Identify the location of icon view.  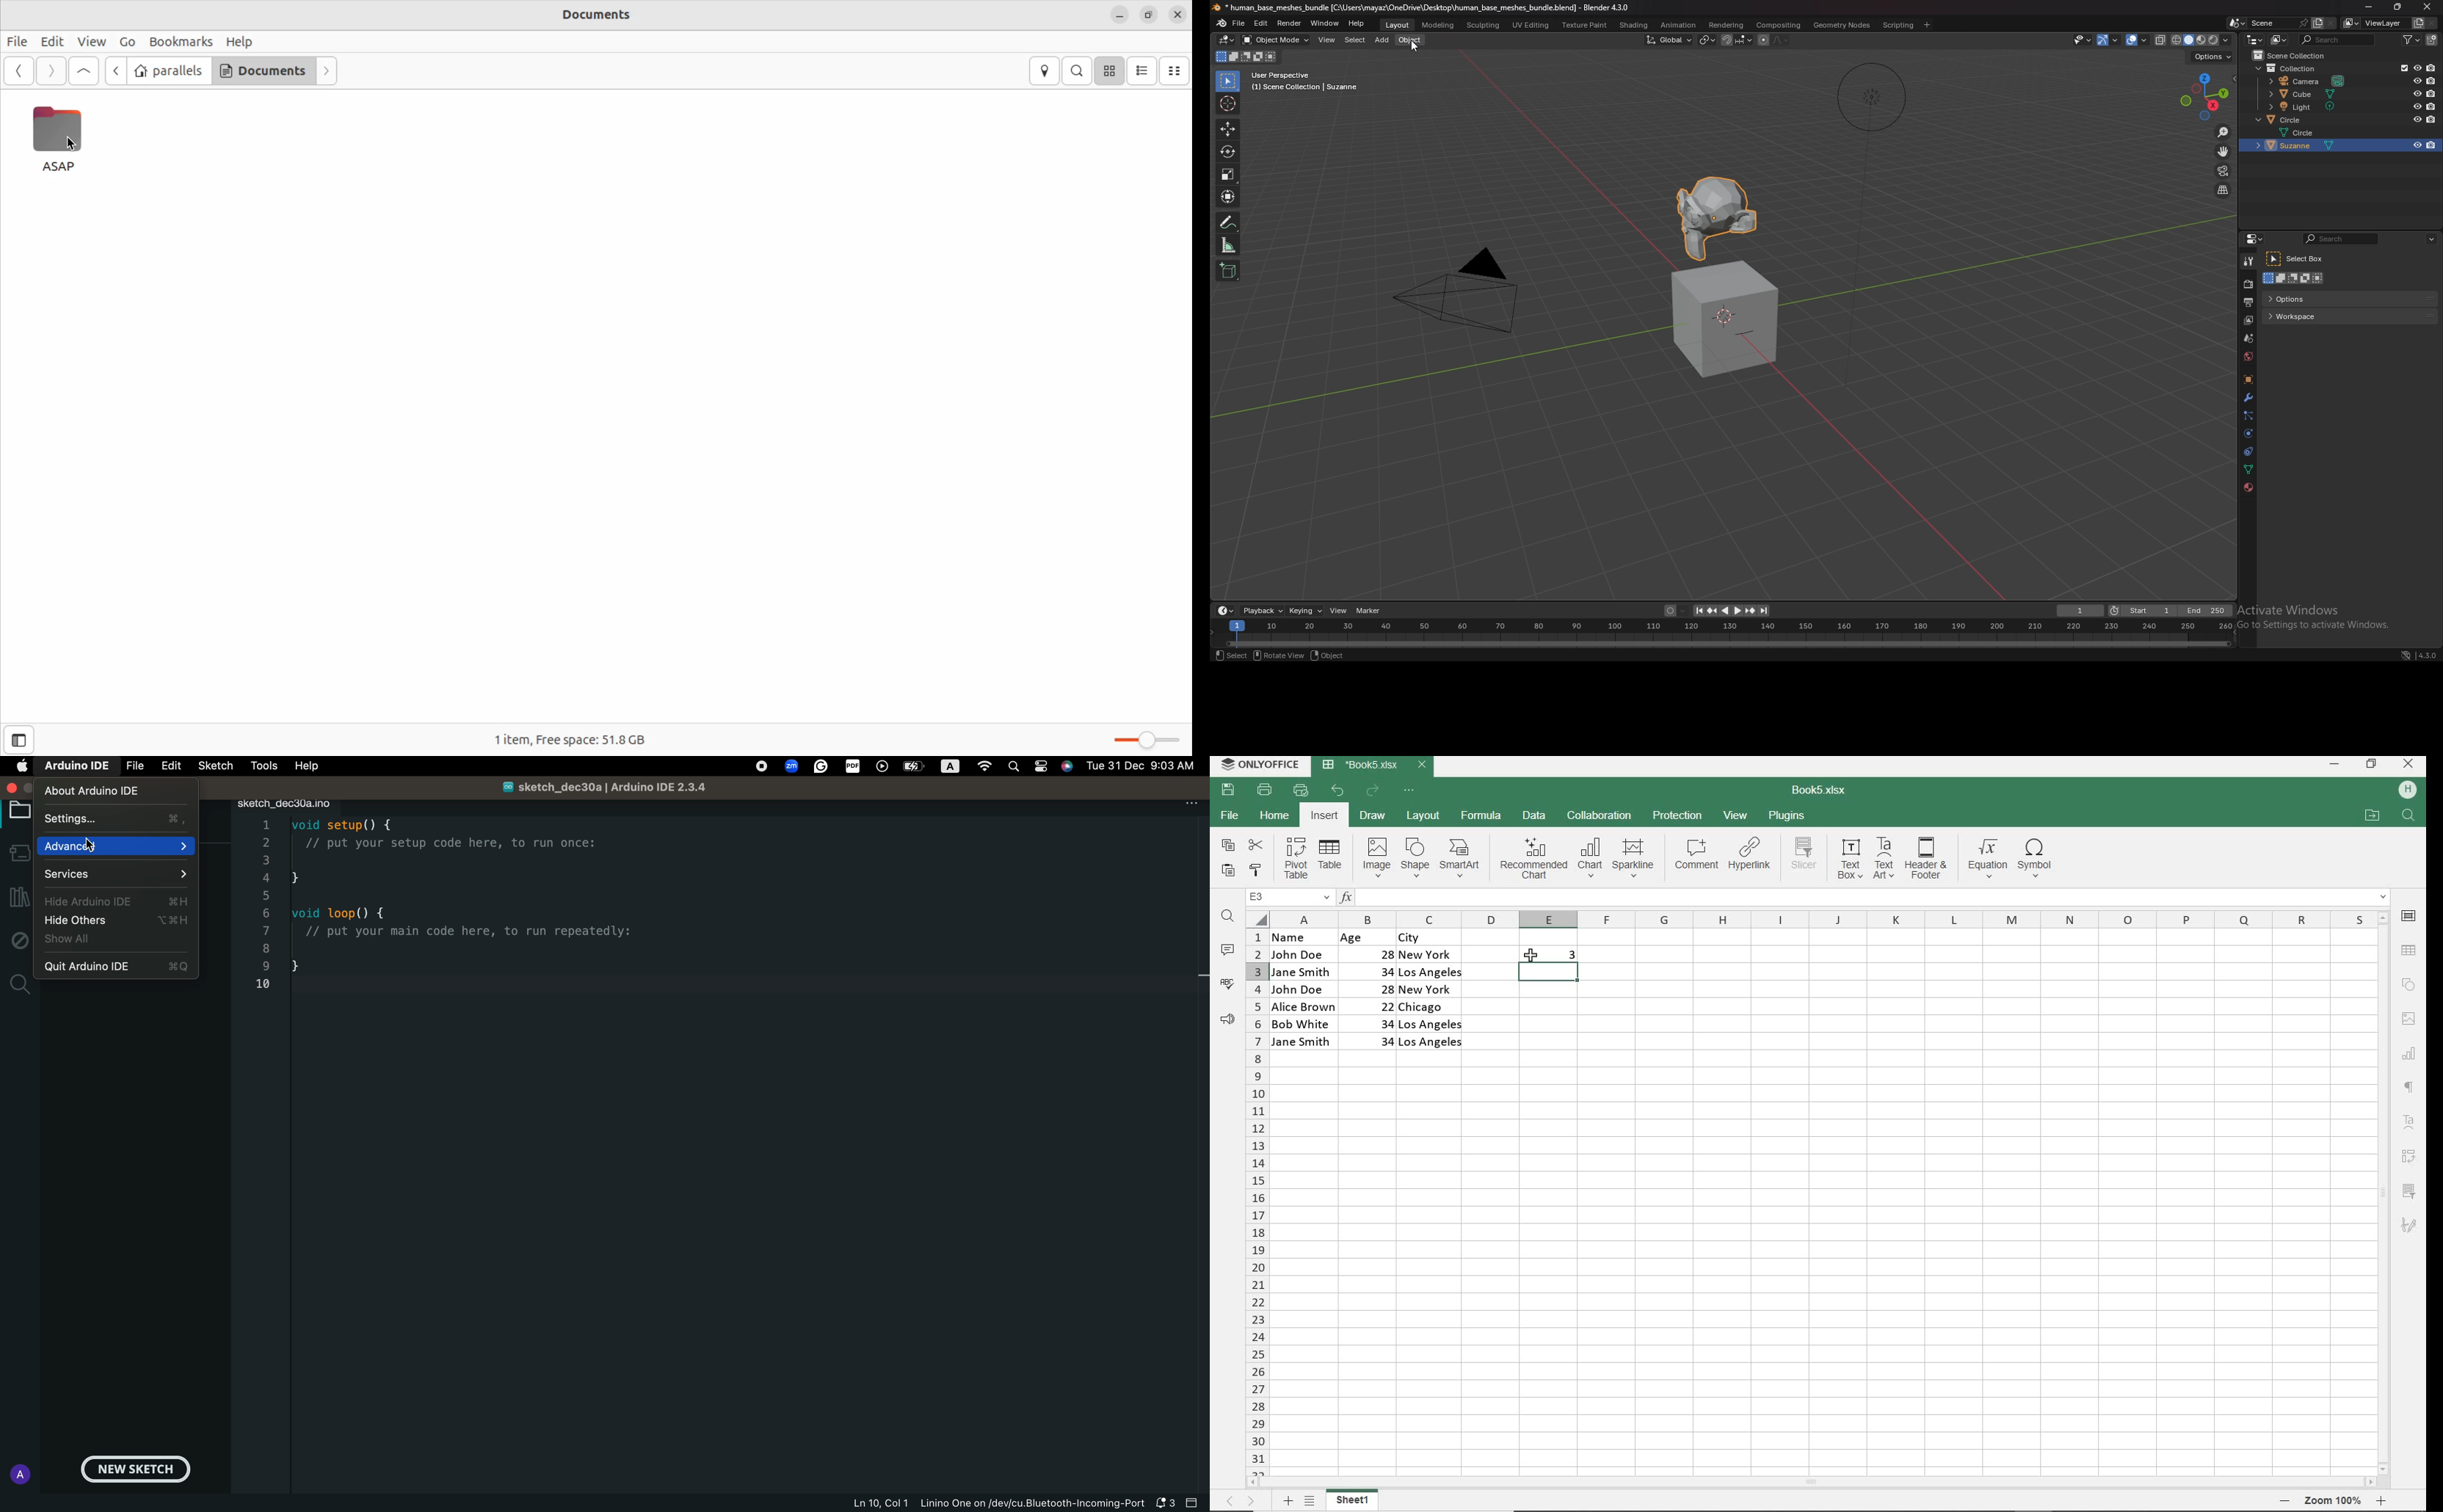
(1111, 71).